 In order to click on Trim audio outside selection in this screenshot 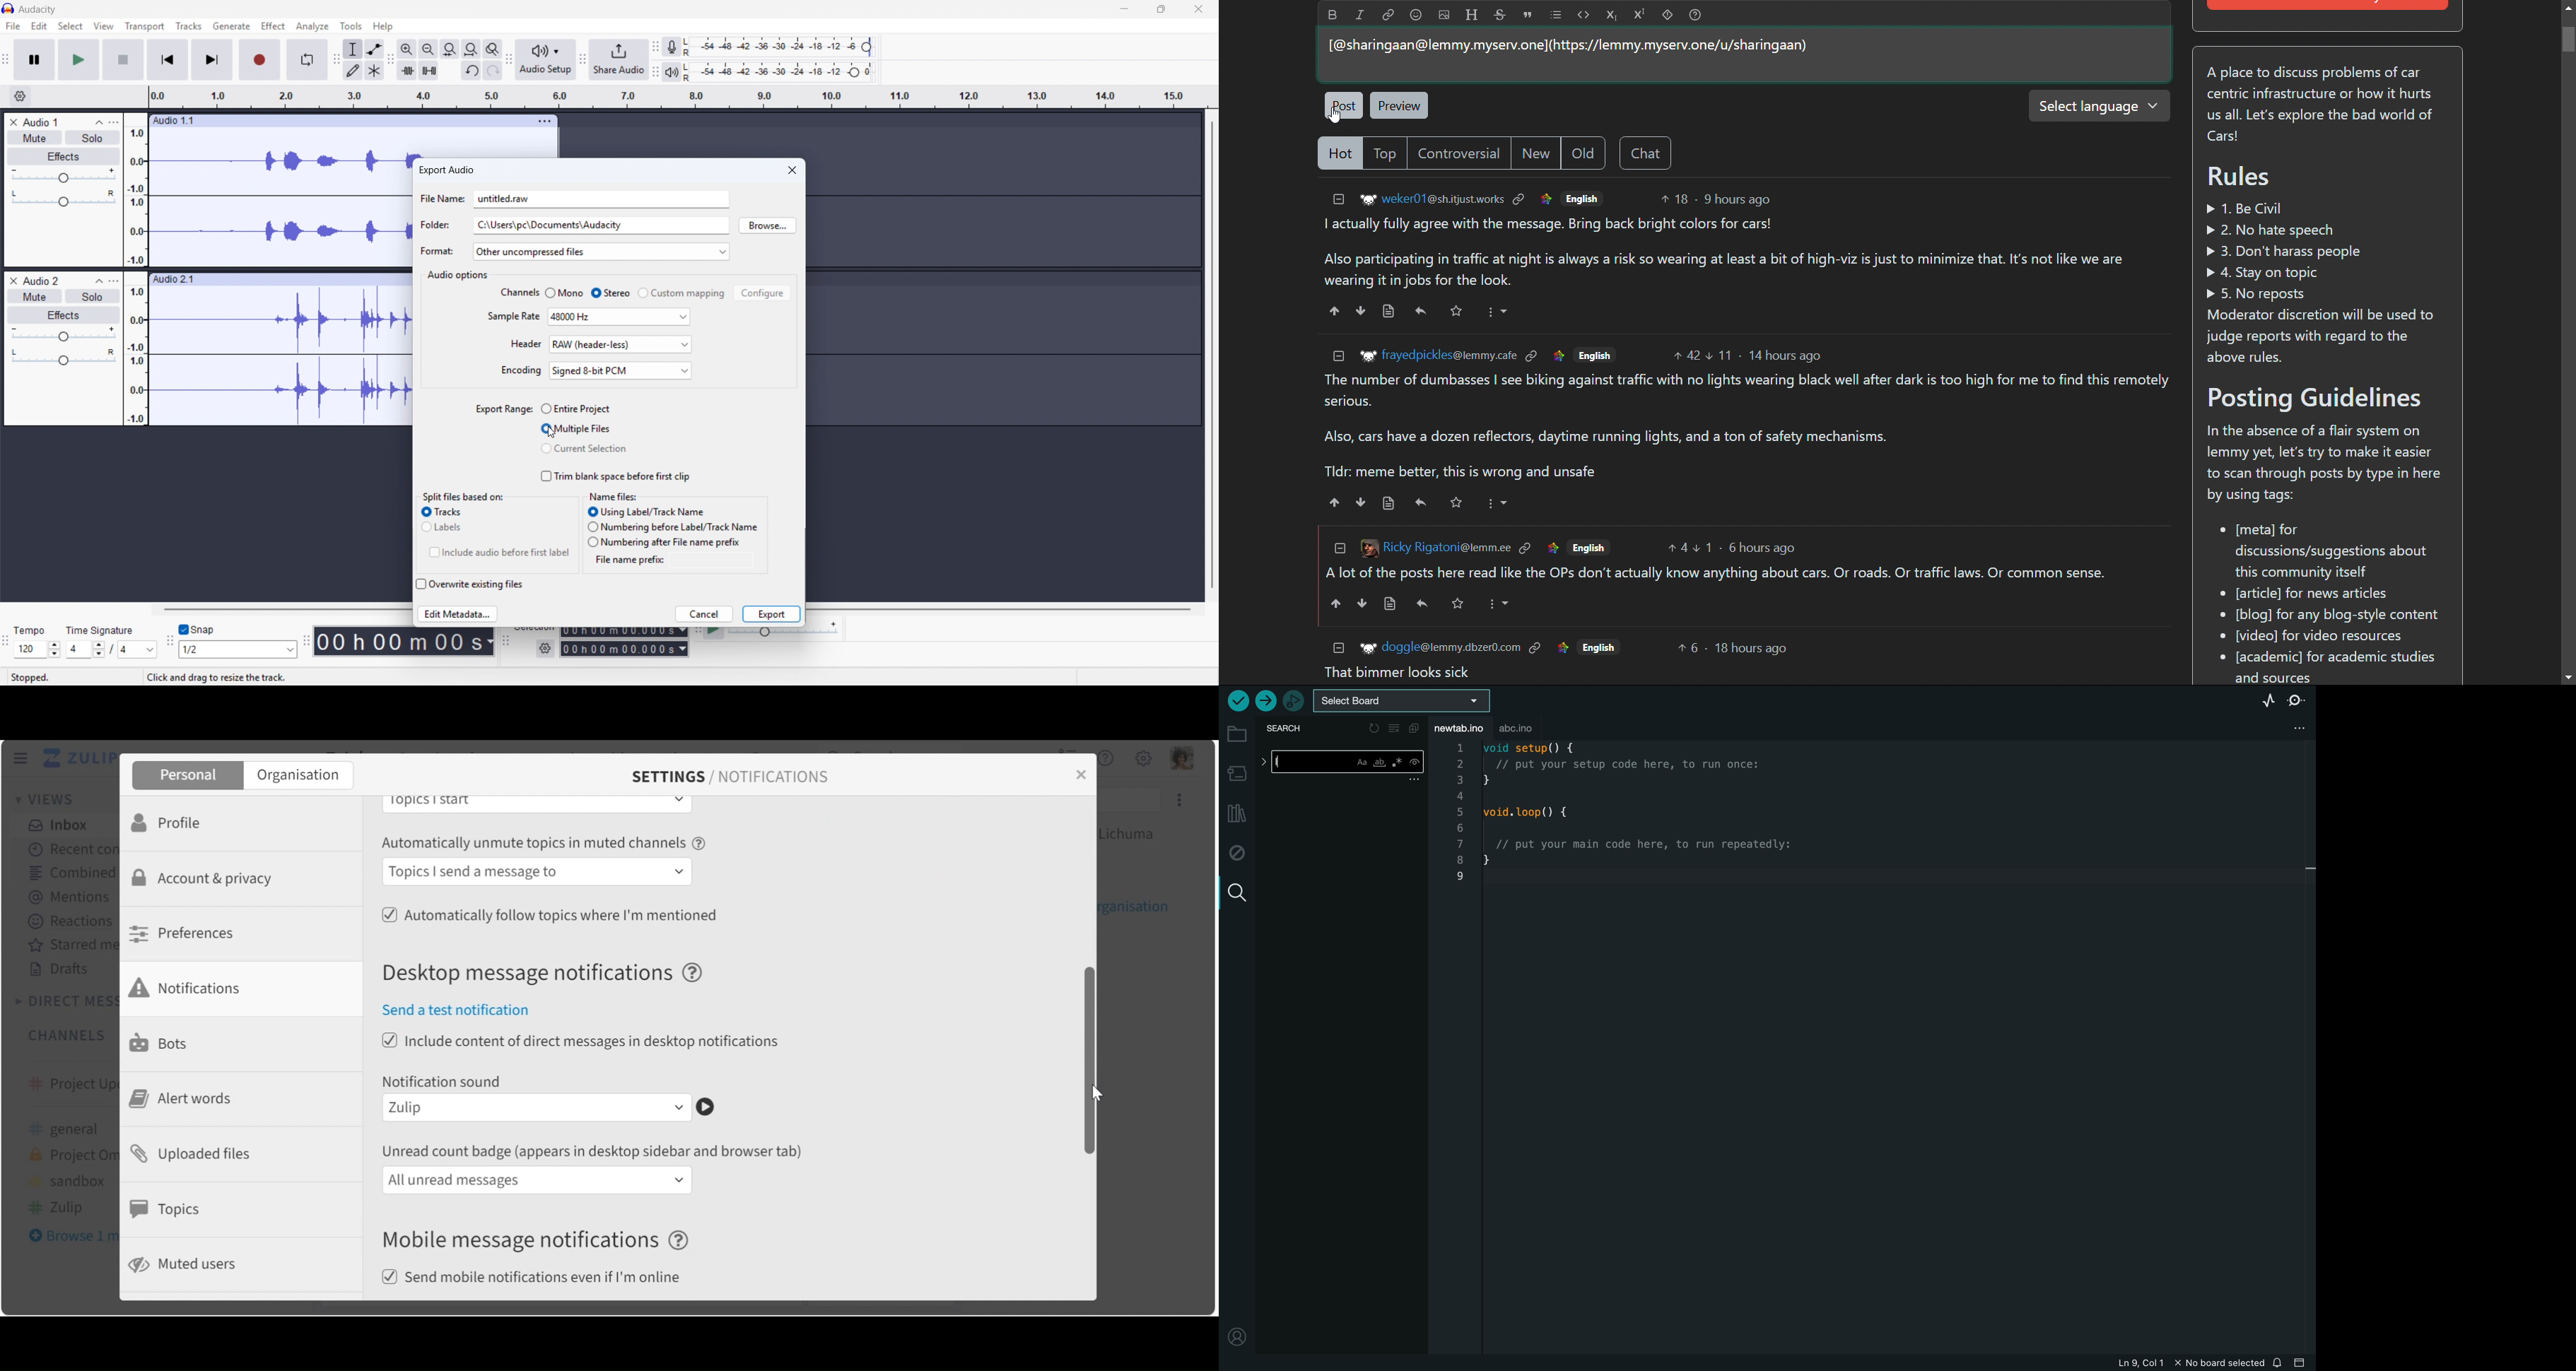, I will do `click(407, 70)`.